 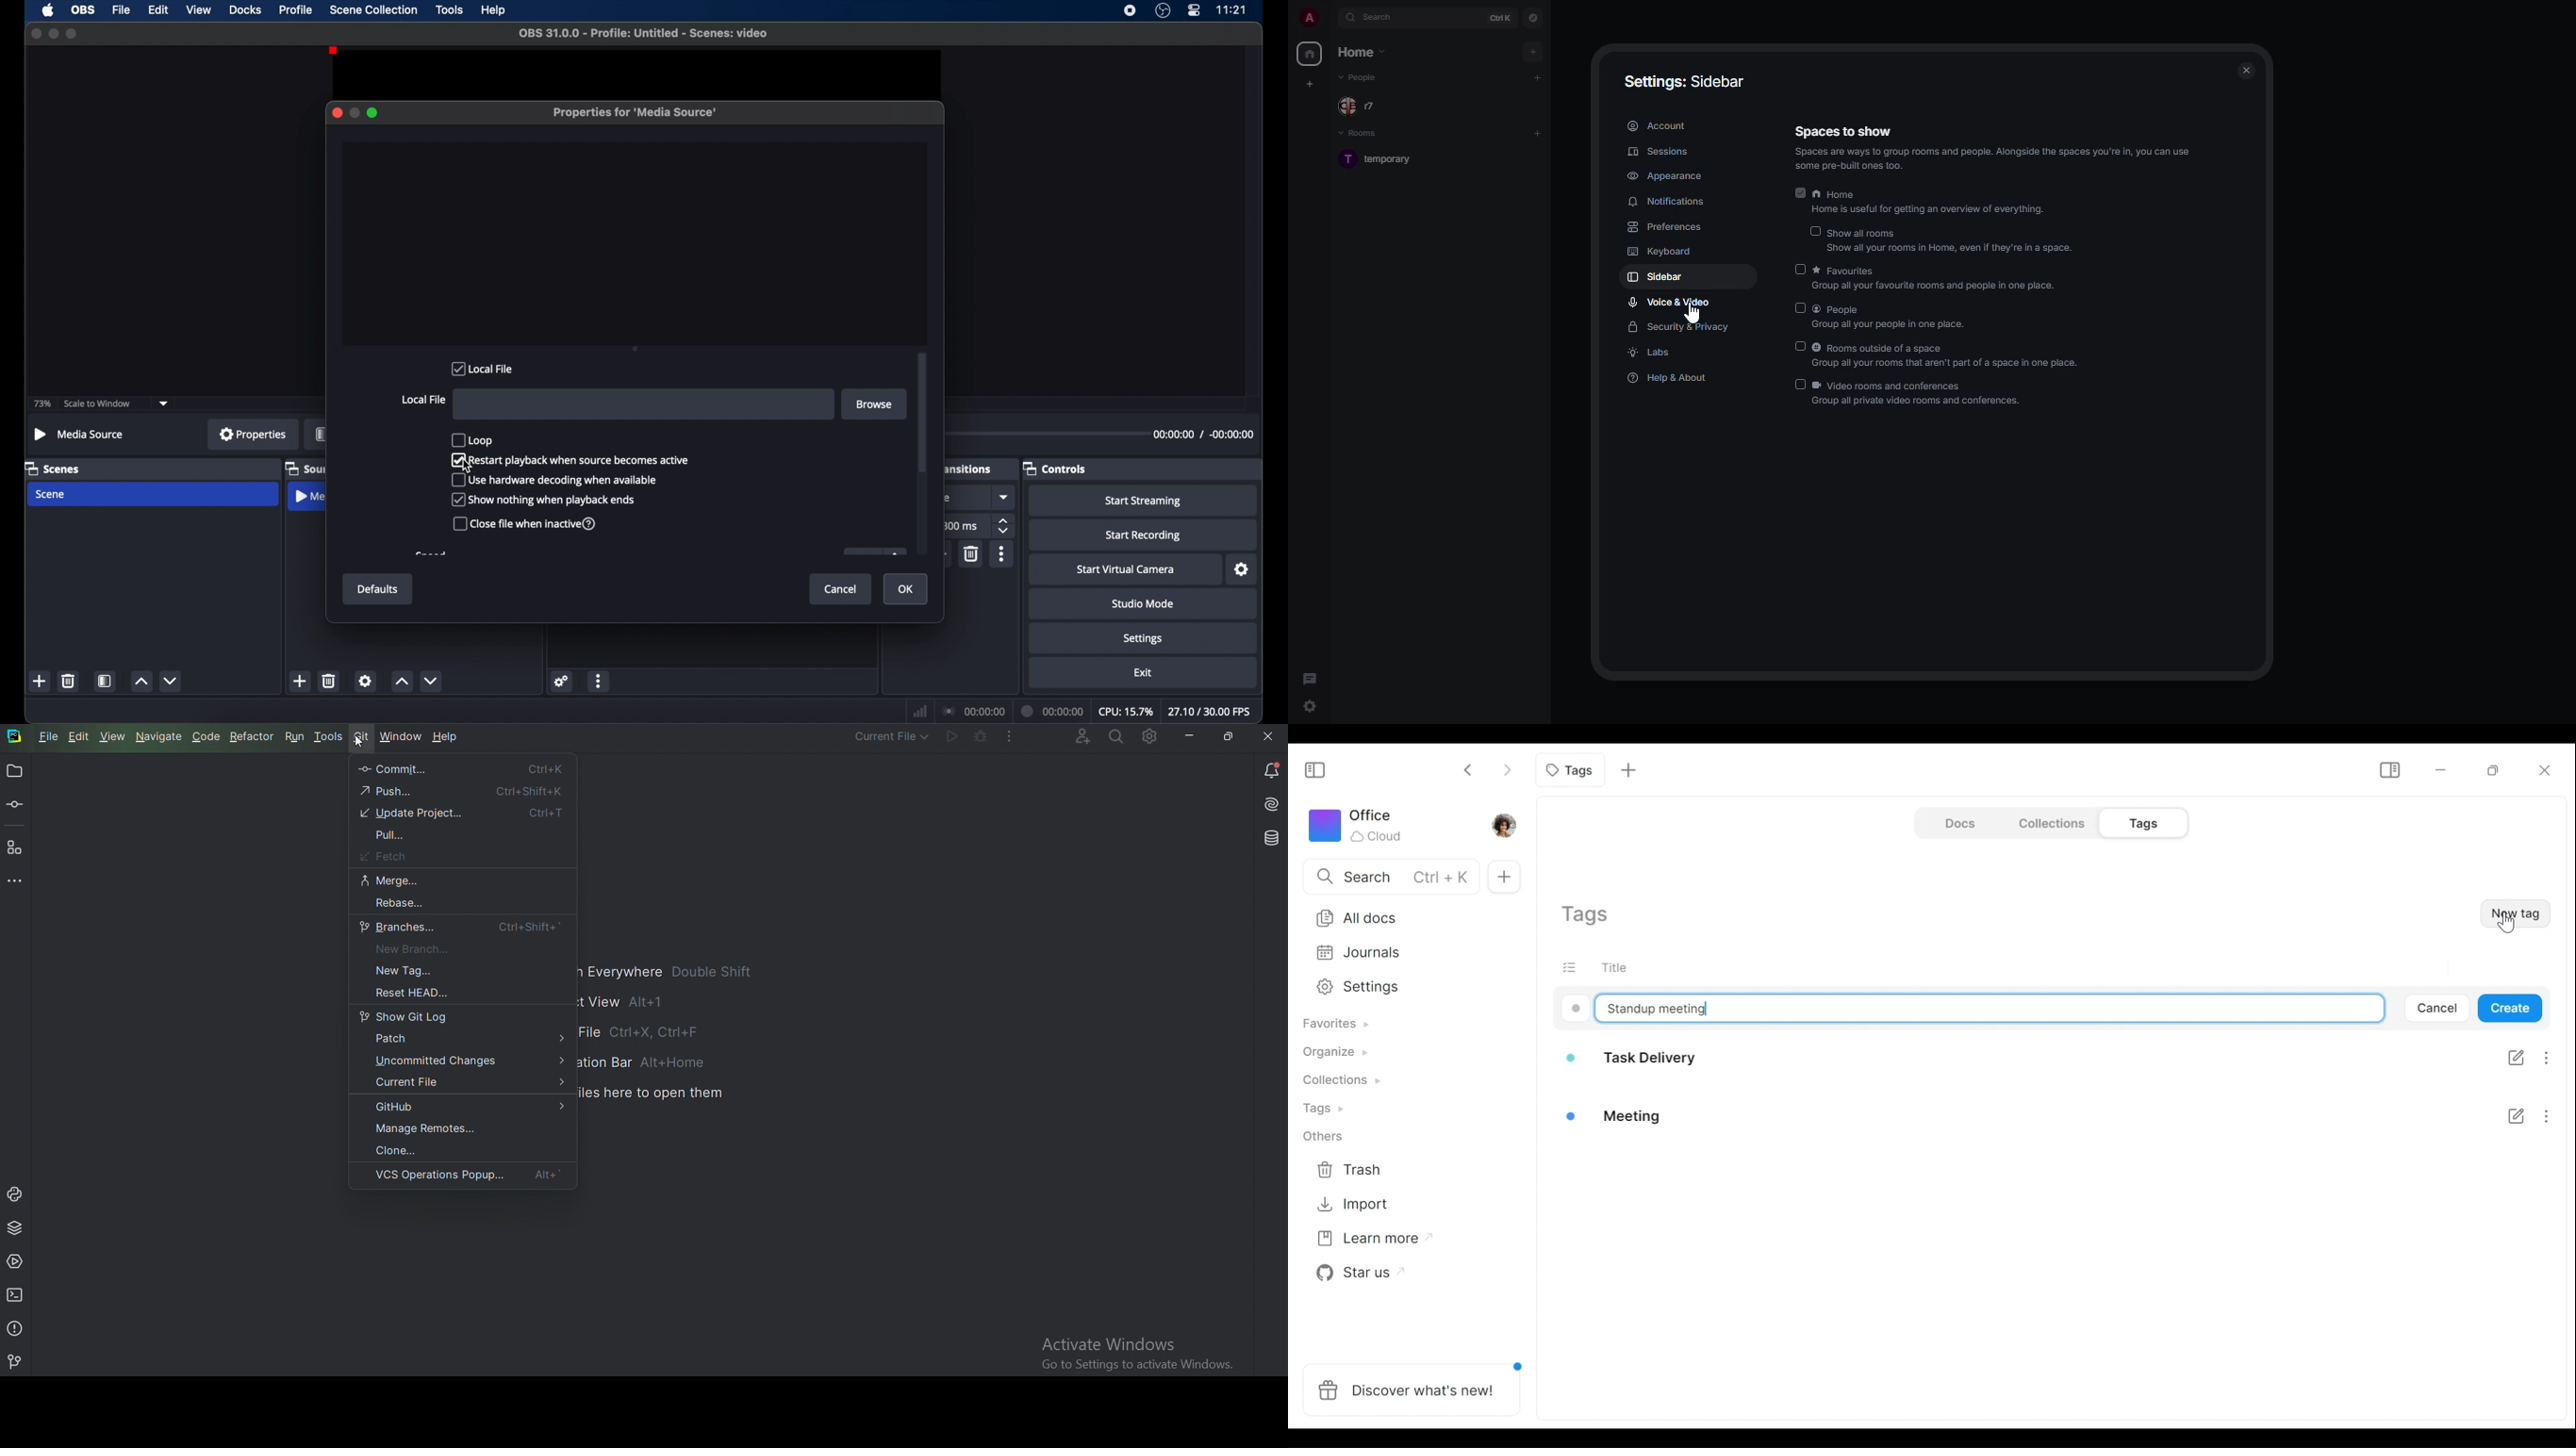 What do you see at coordinates (2390, 771) in the screenshot?
I see `Show/Hide Sidebar` at bounding box center [2390, 771].